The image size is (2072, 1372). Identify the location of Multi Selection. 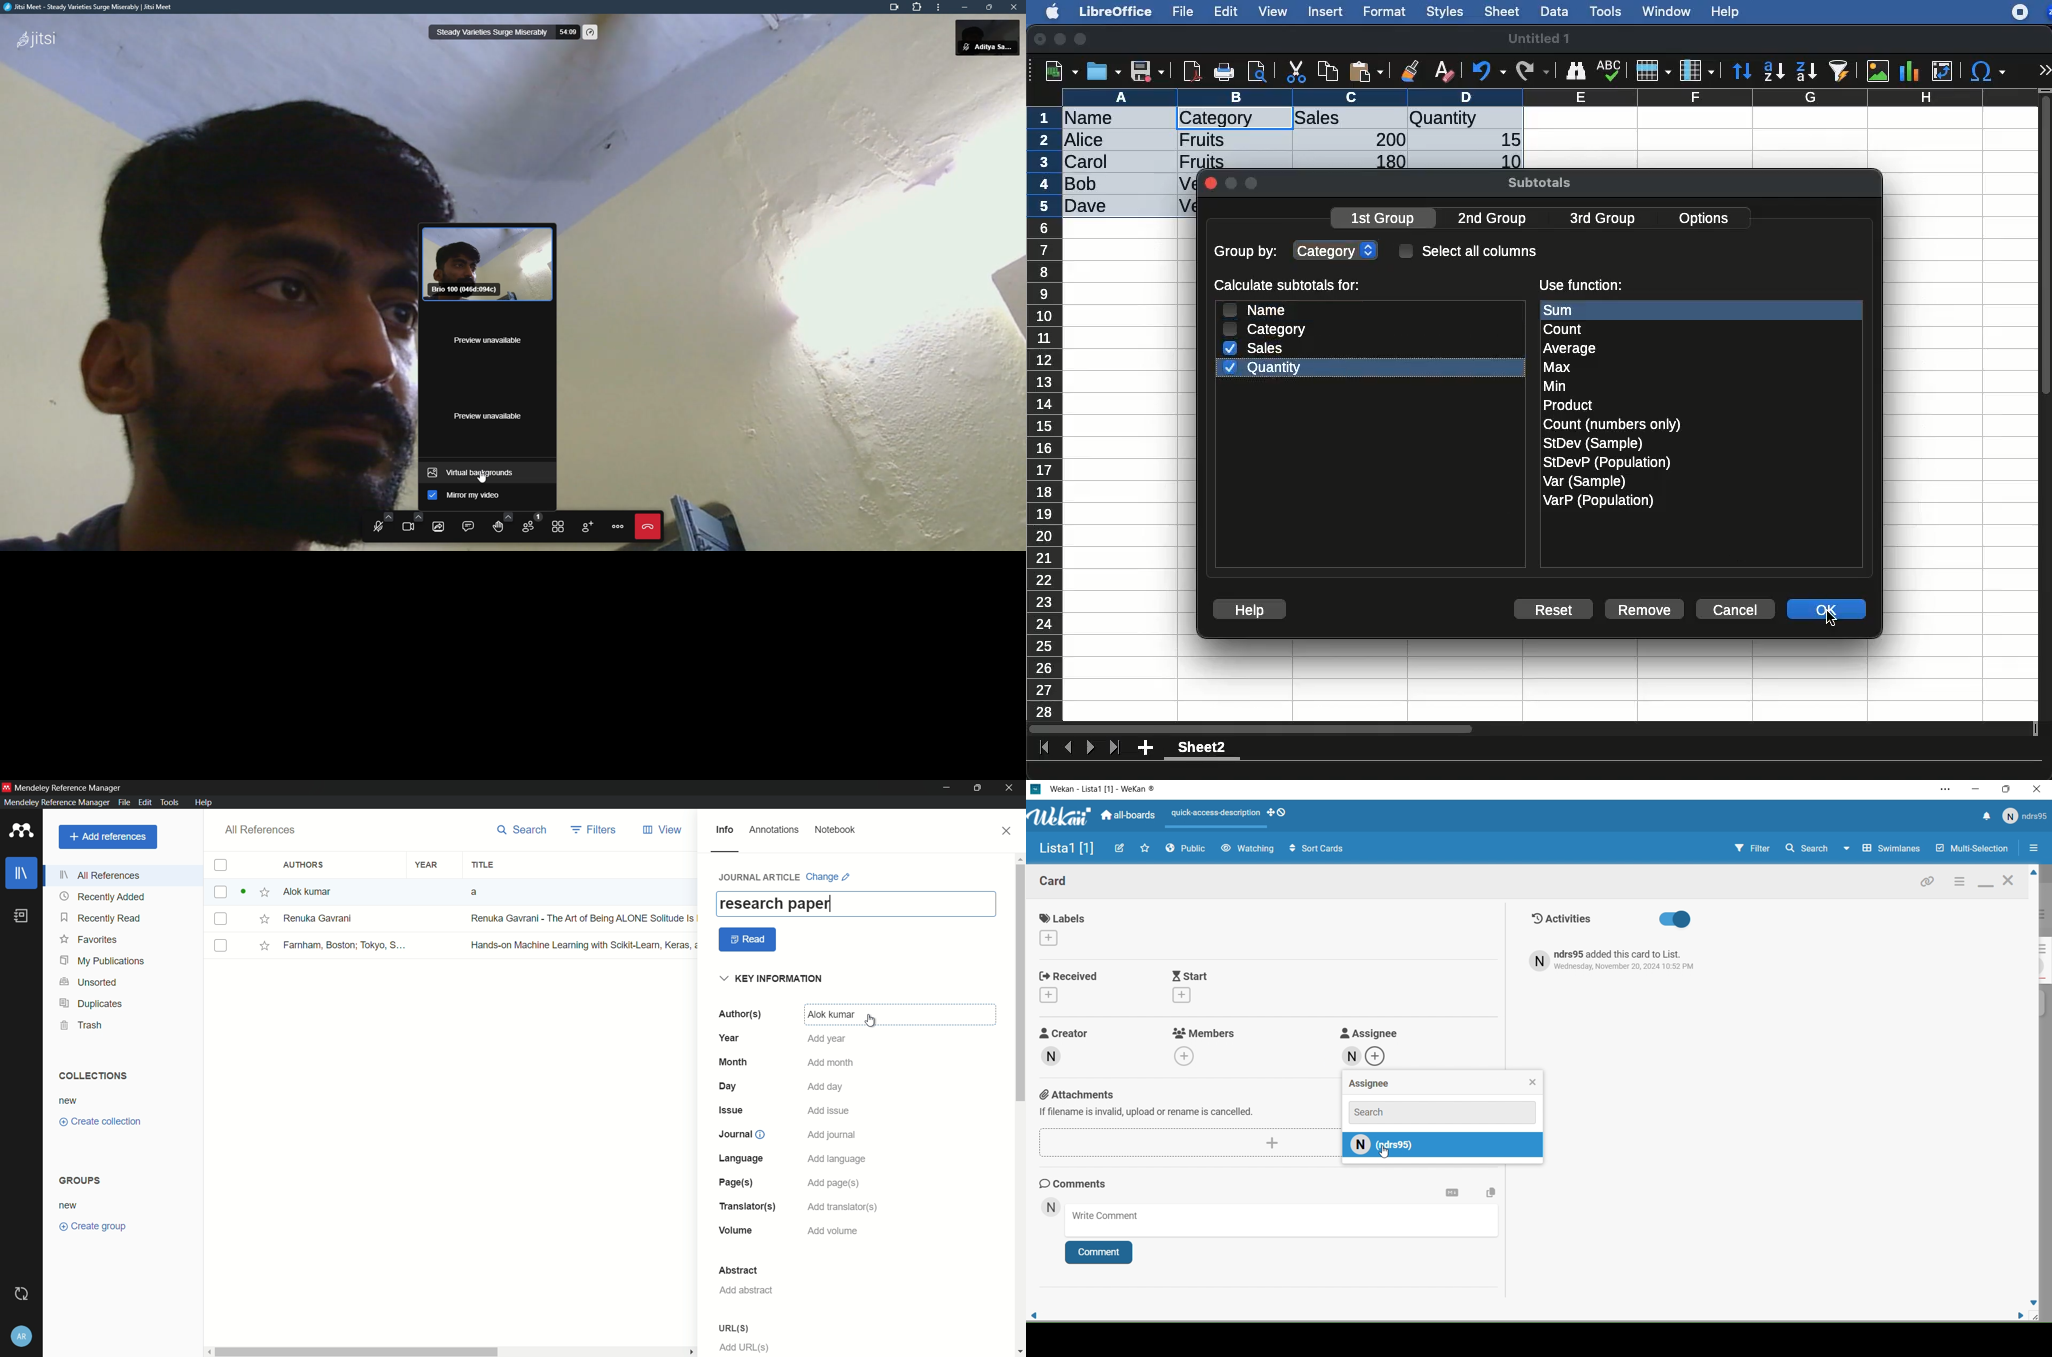
(1971, 849).